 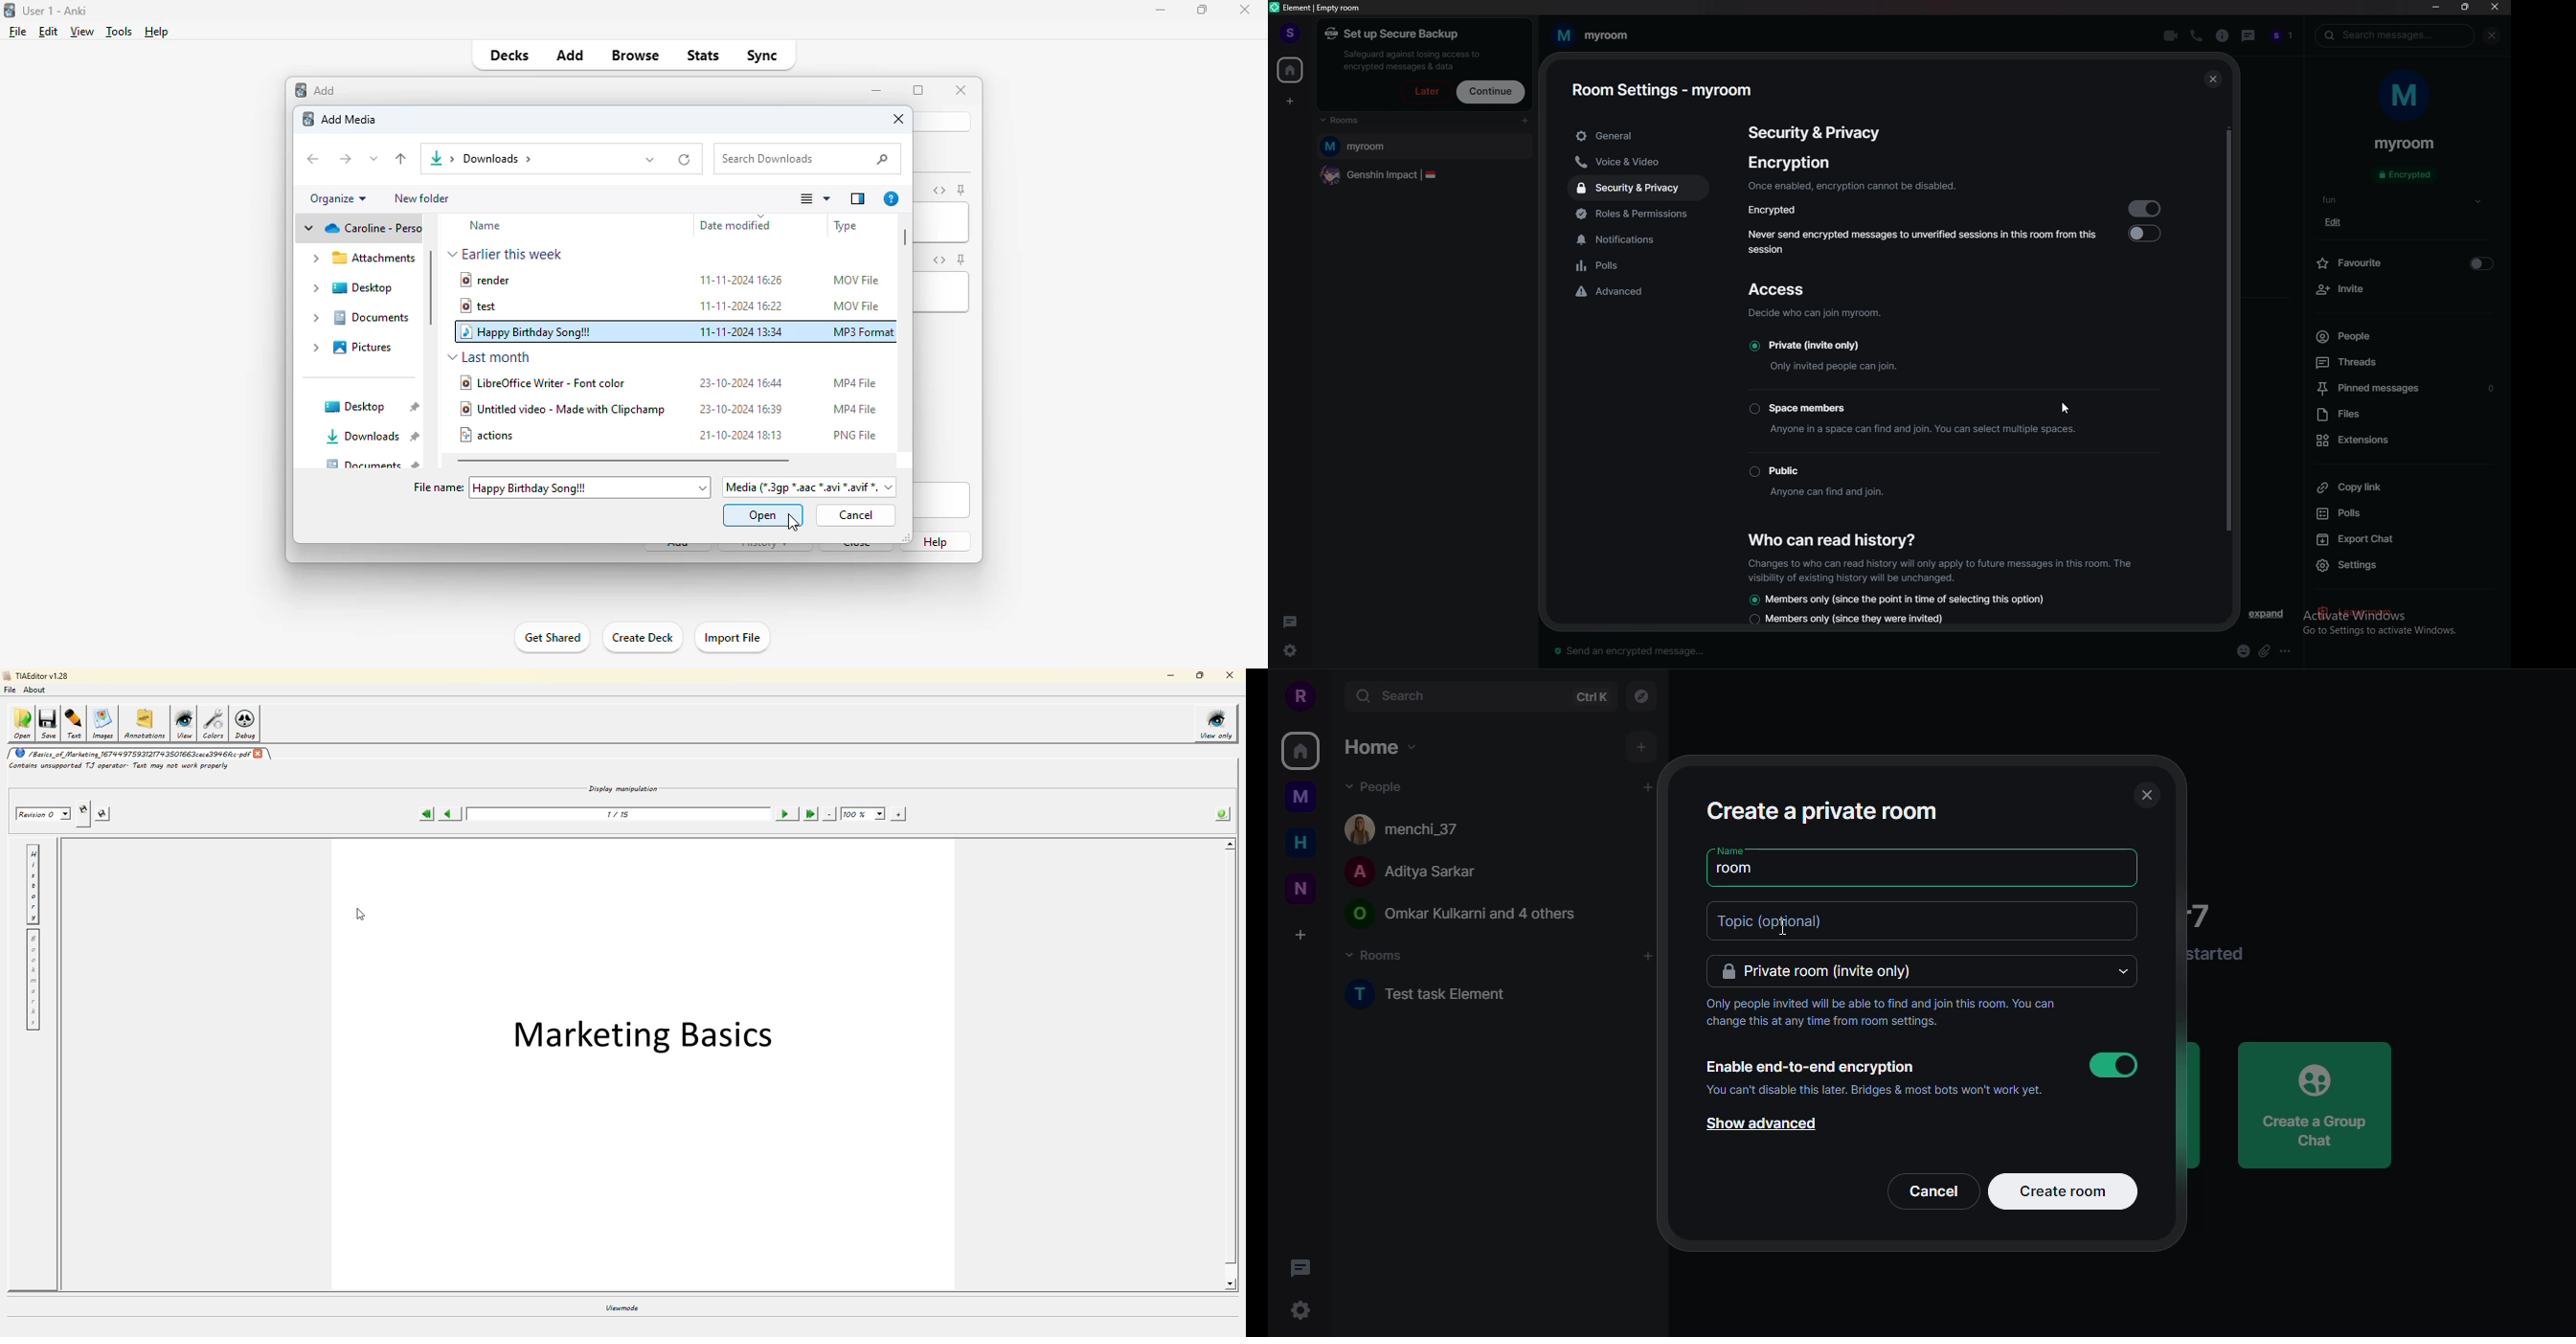 I want to click on room info, so click(x=2223, y=36).